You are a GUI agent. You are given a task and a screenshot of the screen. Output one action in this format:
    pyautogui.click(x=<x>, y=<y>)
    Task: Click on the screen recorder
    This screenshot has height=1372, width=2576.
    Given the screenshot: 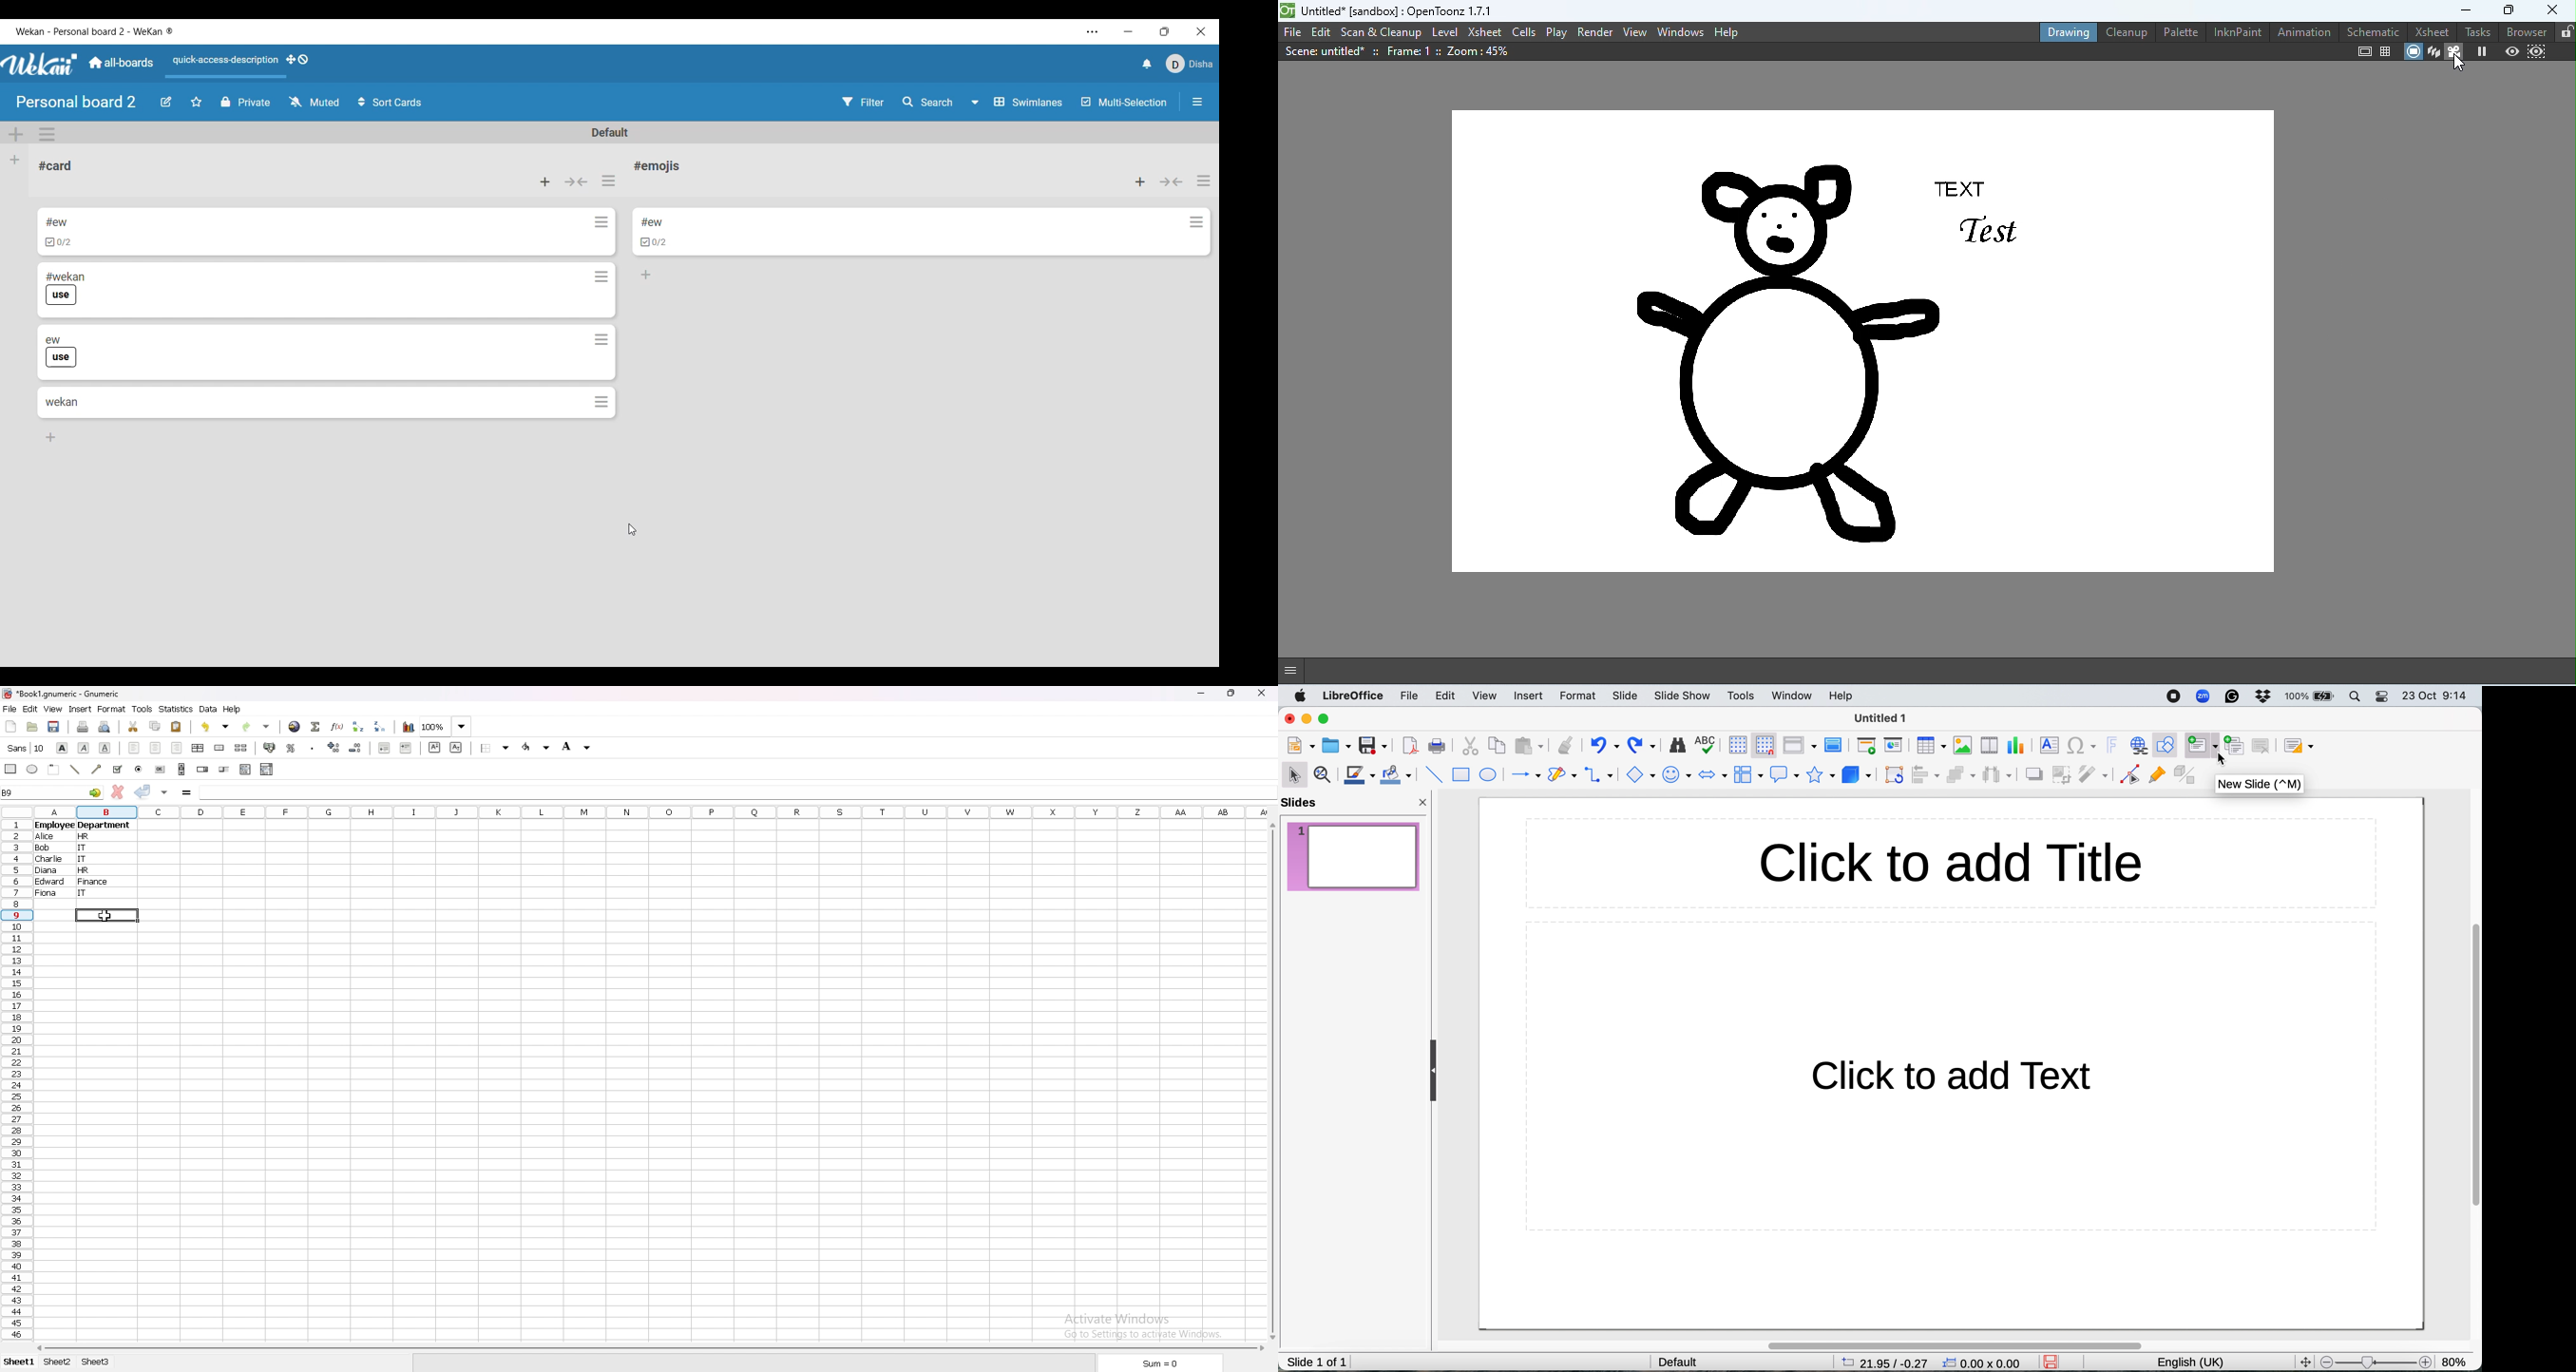 What is the action you would take?
    pyautogui.click(x=2174, y=697)
    